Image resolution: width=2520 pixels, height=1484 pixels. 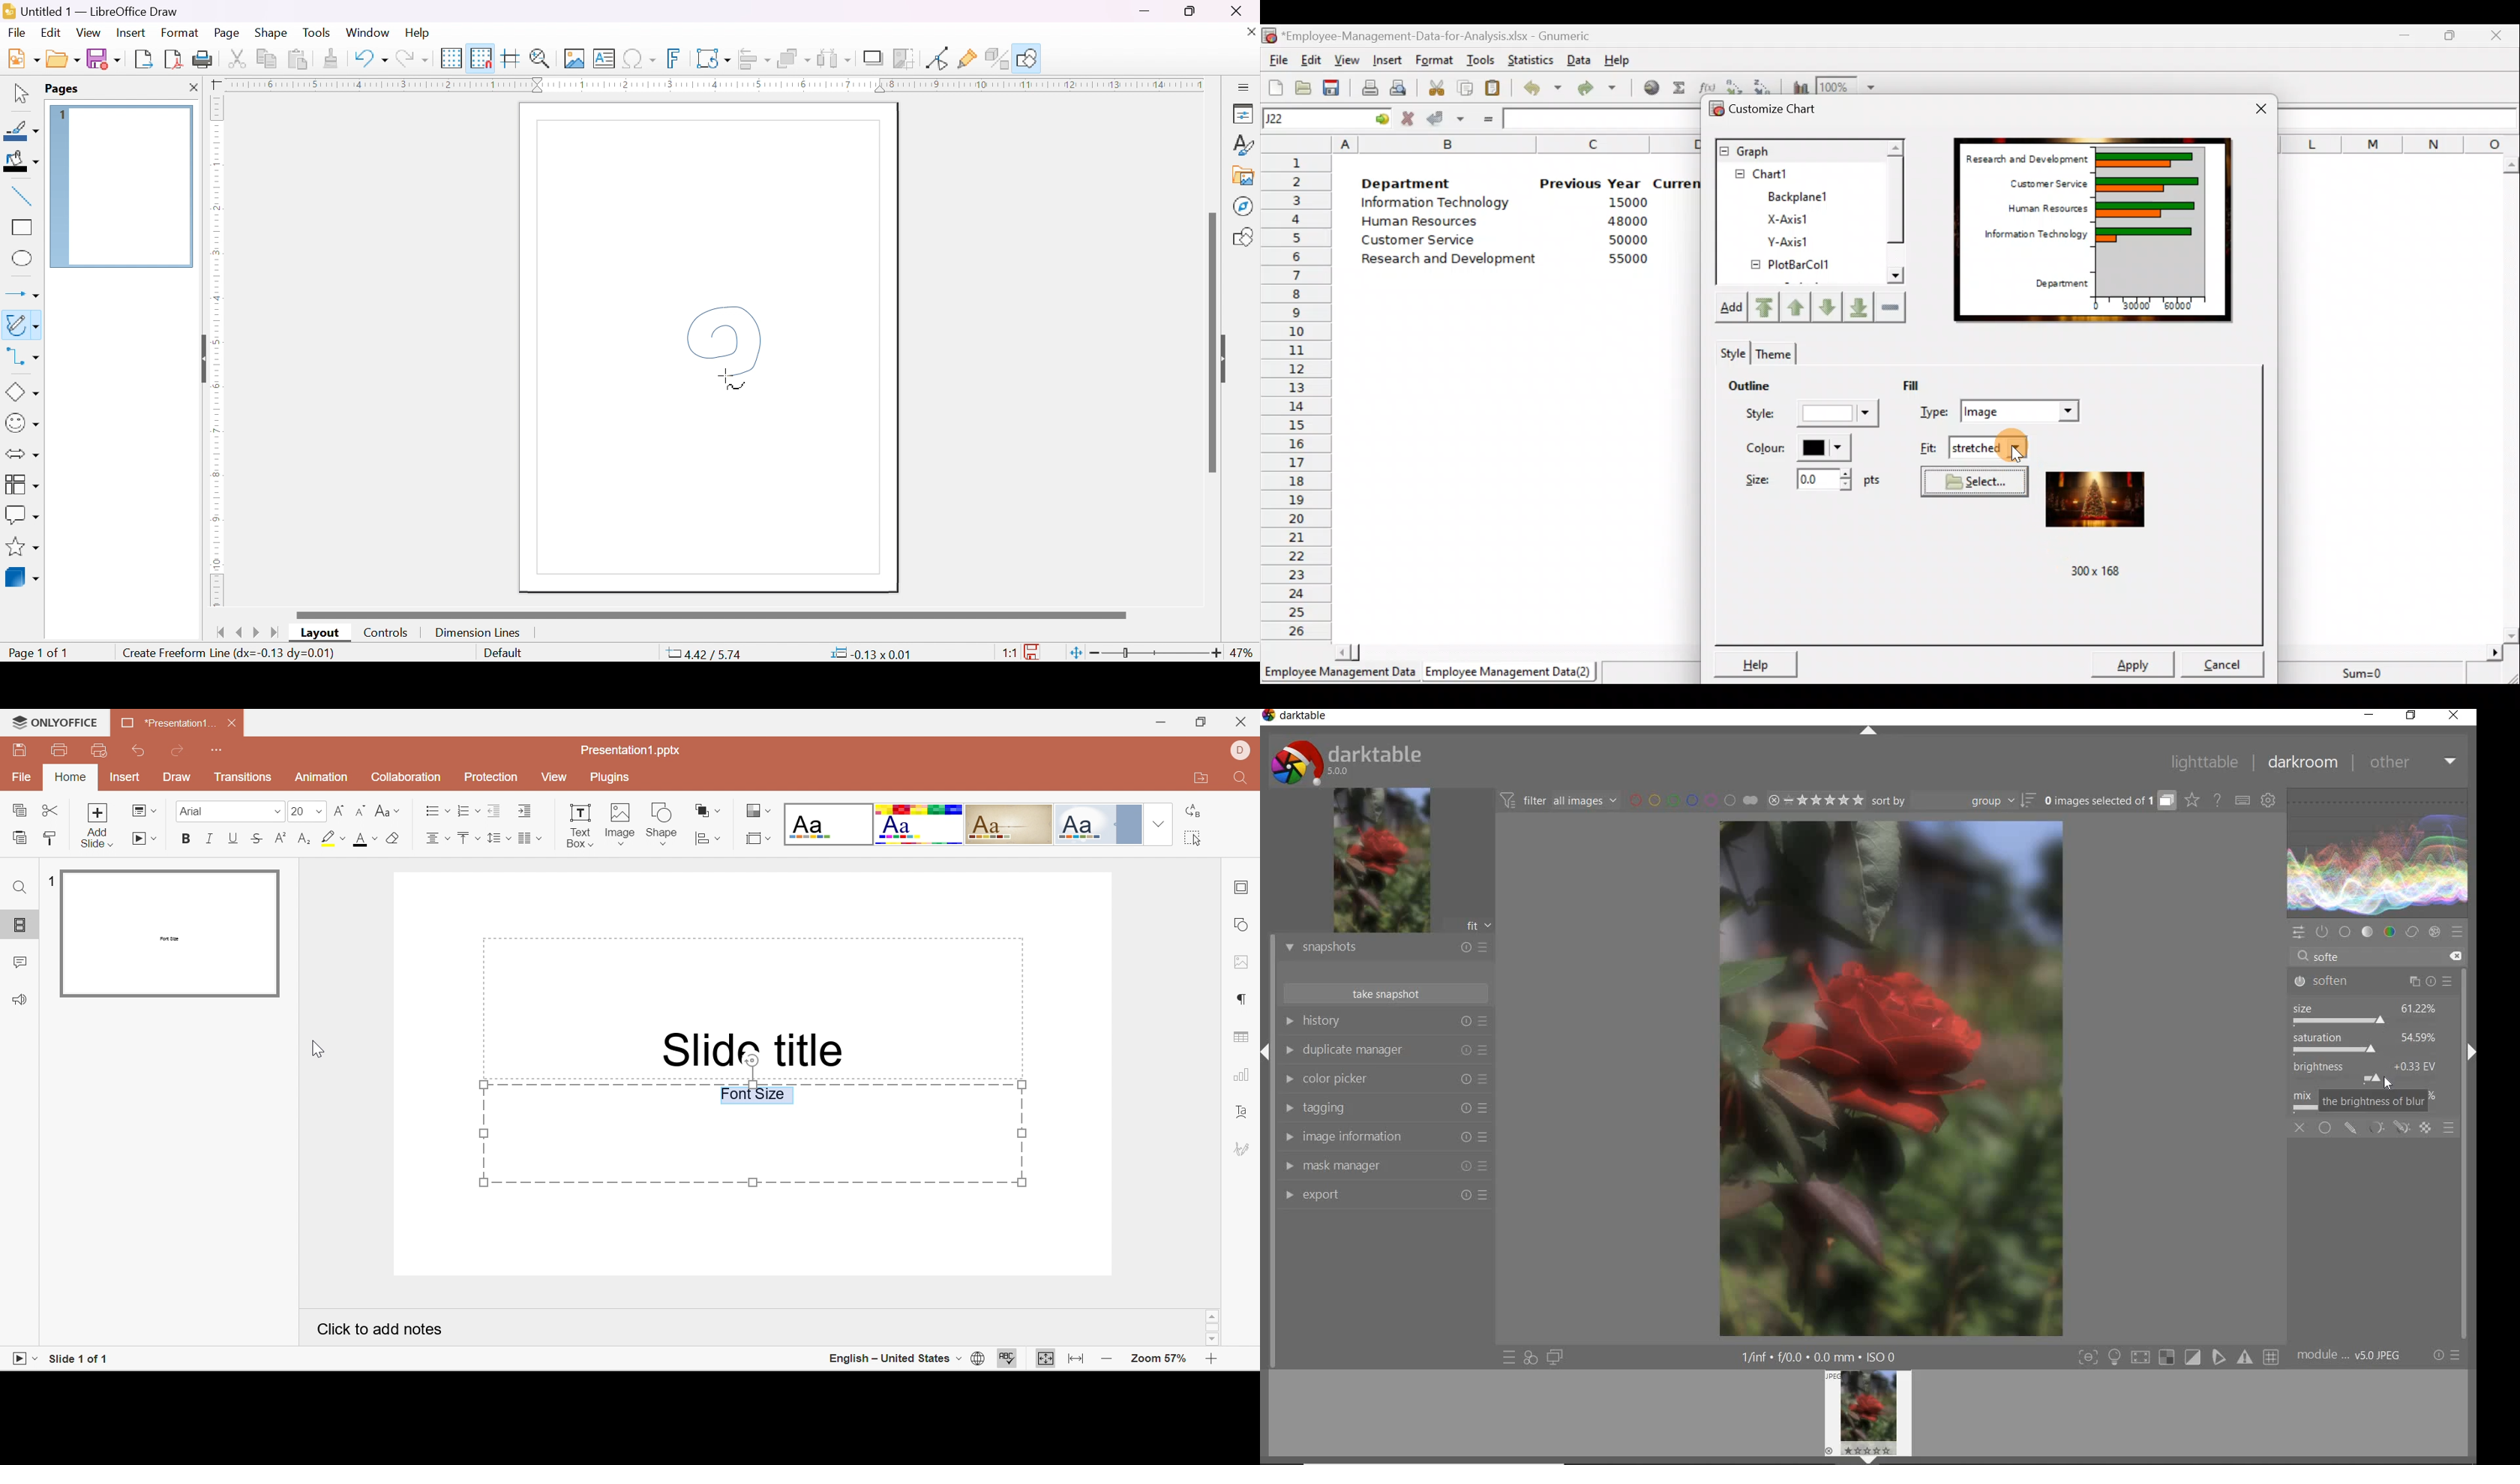 What do you see at coordinates (1385, 1196) in the screenshot?
I see `export` at bounding box center [1385, 1196].